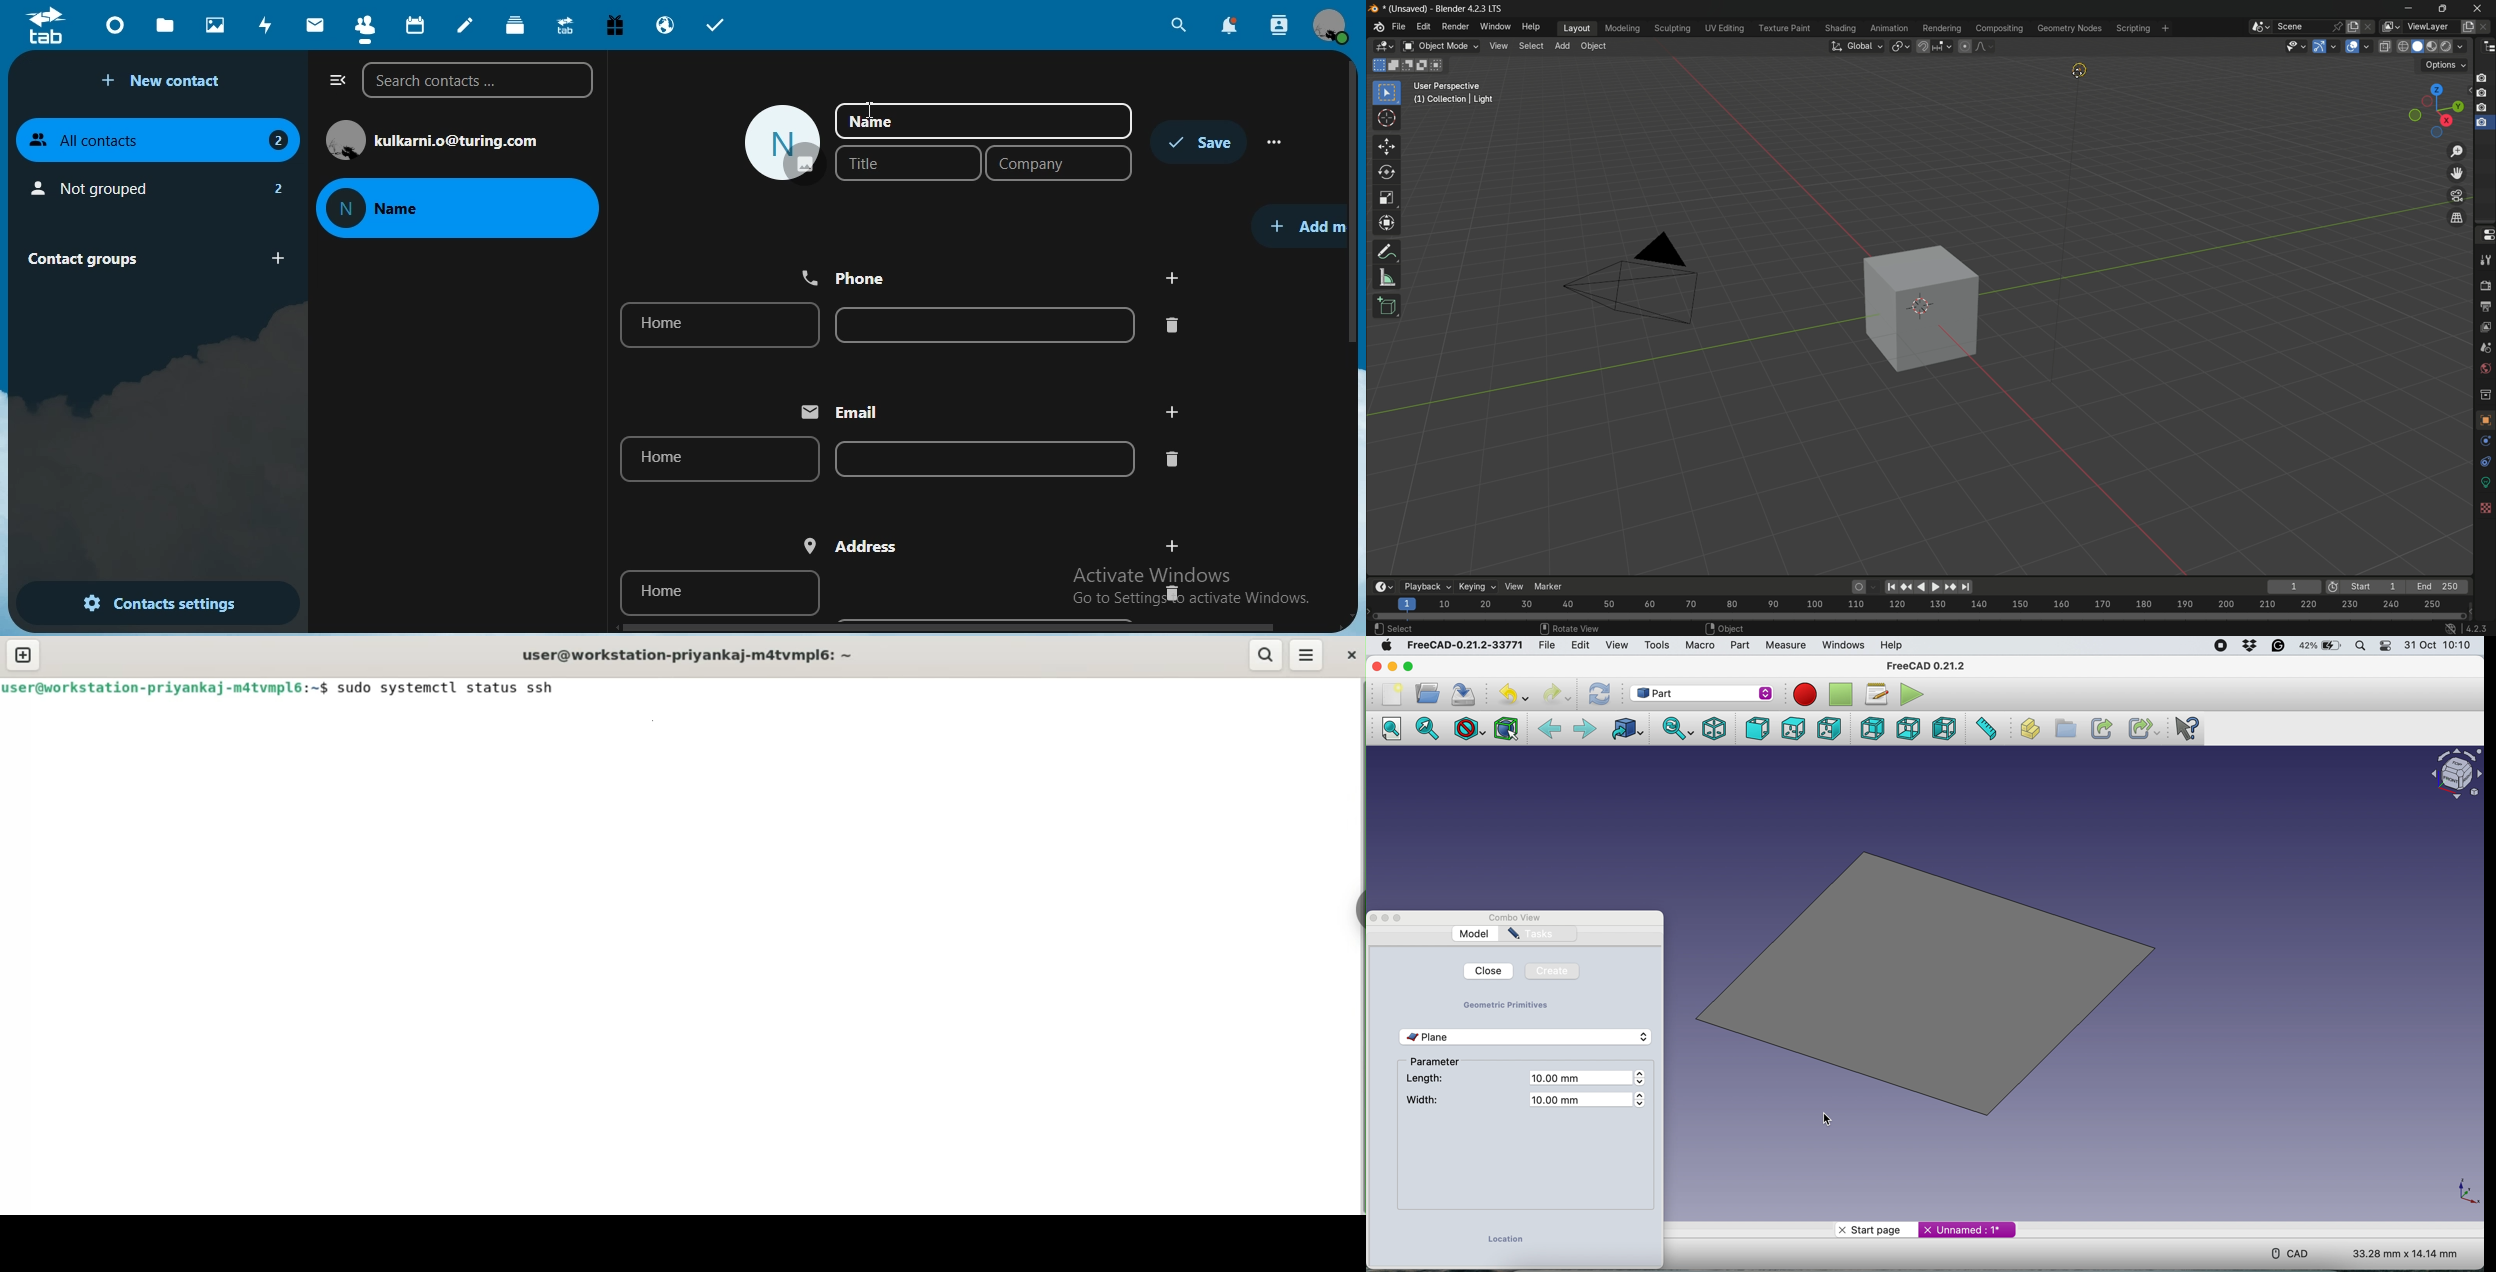 The height and width of the screenshot is (1288, 2520). I want to click on modeling menu, so click(1623, 29).